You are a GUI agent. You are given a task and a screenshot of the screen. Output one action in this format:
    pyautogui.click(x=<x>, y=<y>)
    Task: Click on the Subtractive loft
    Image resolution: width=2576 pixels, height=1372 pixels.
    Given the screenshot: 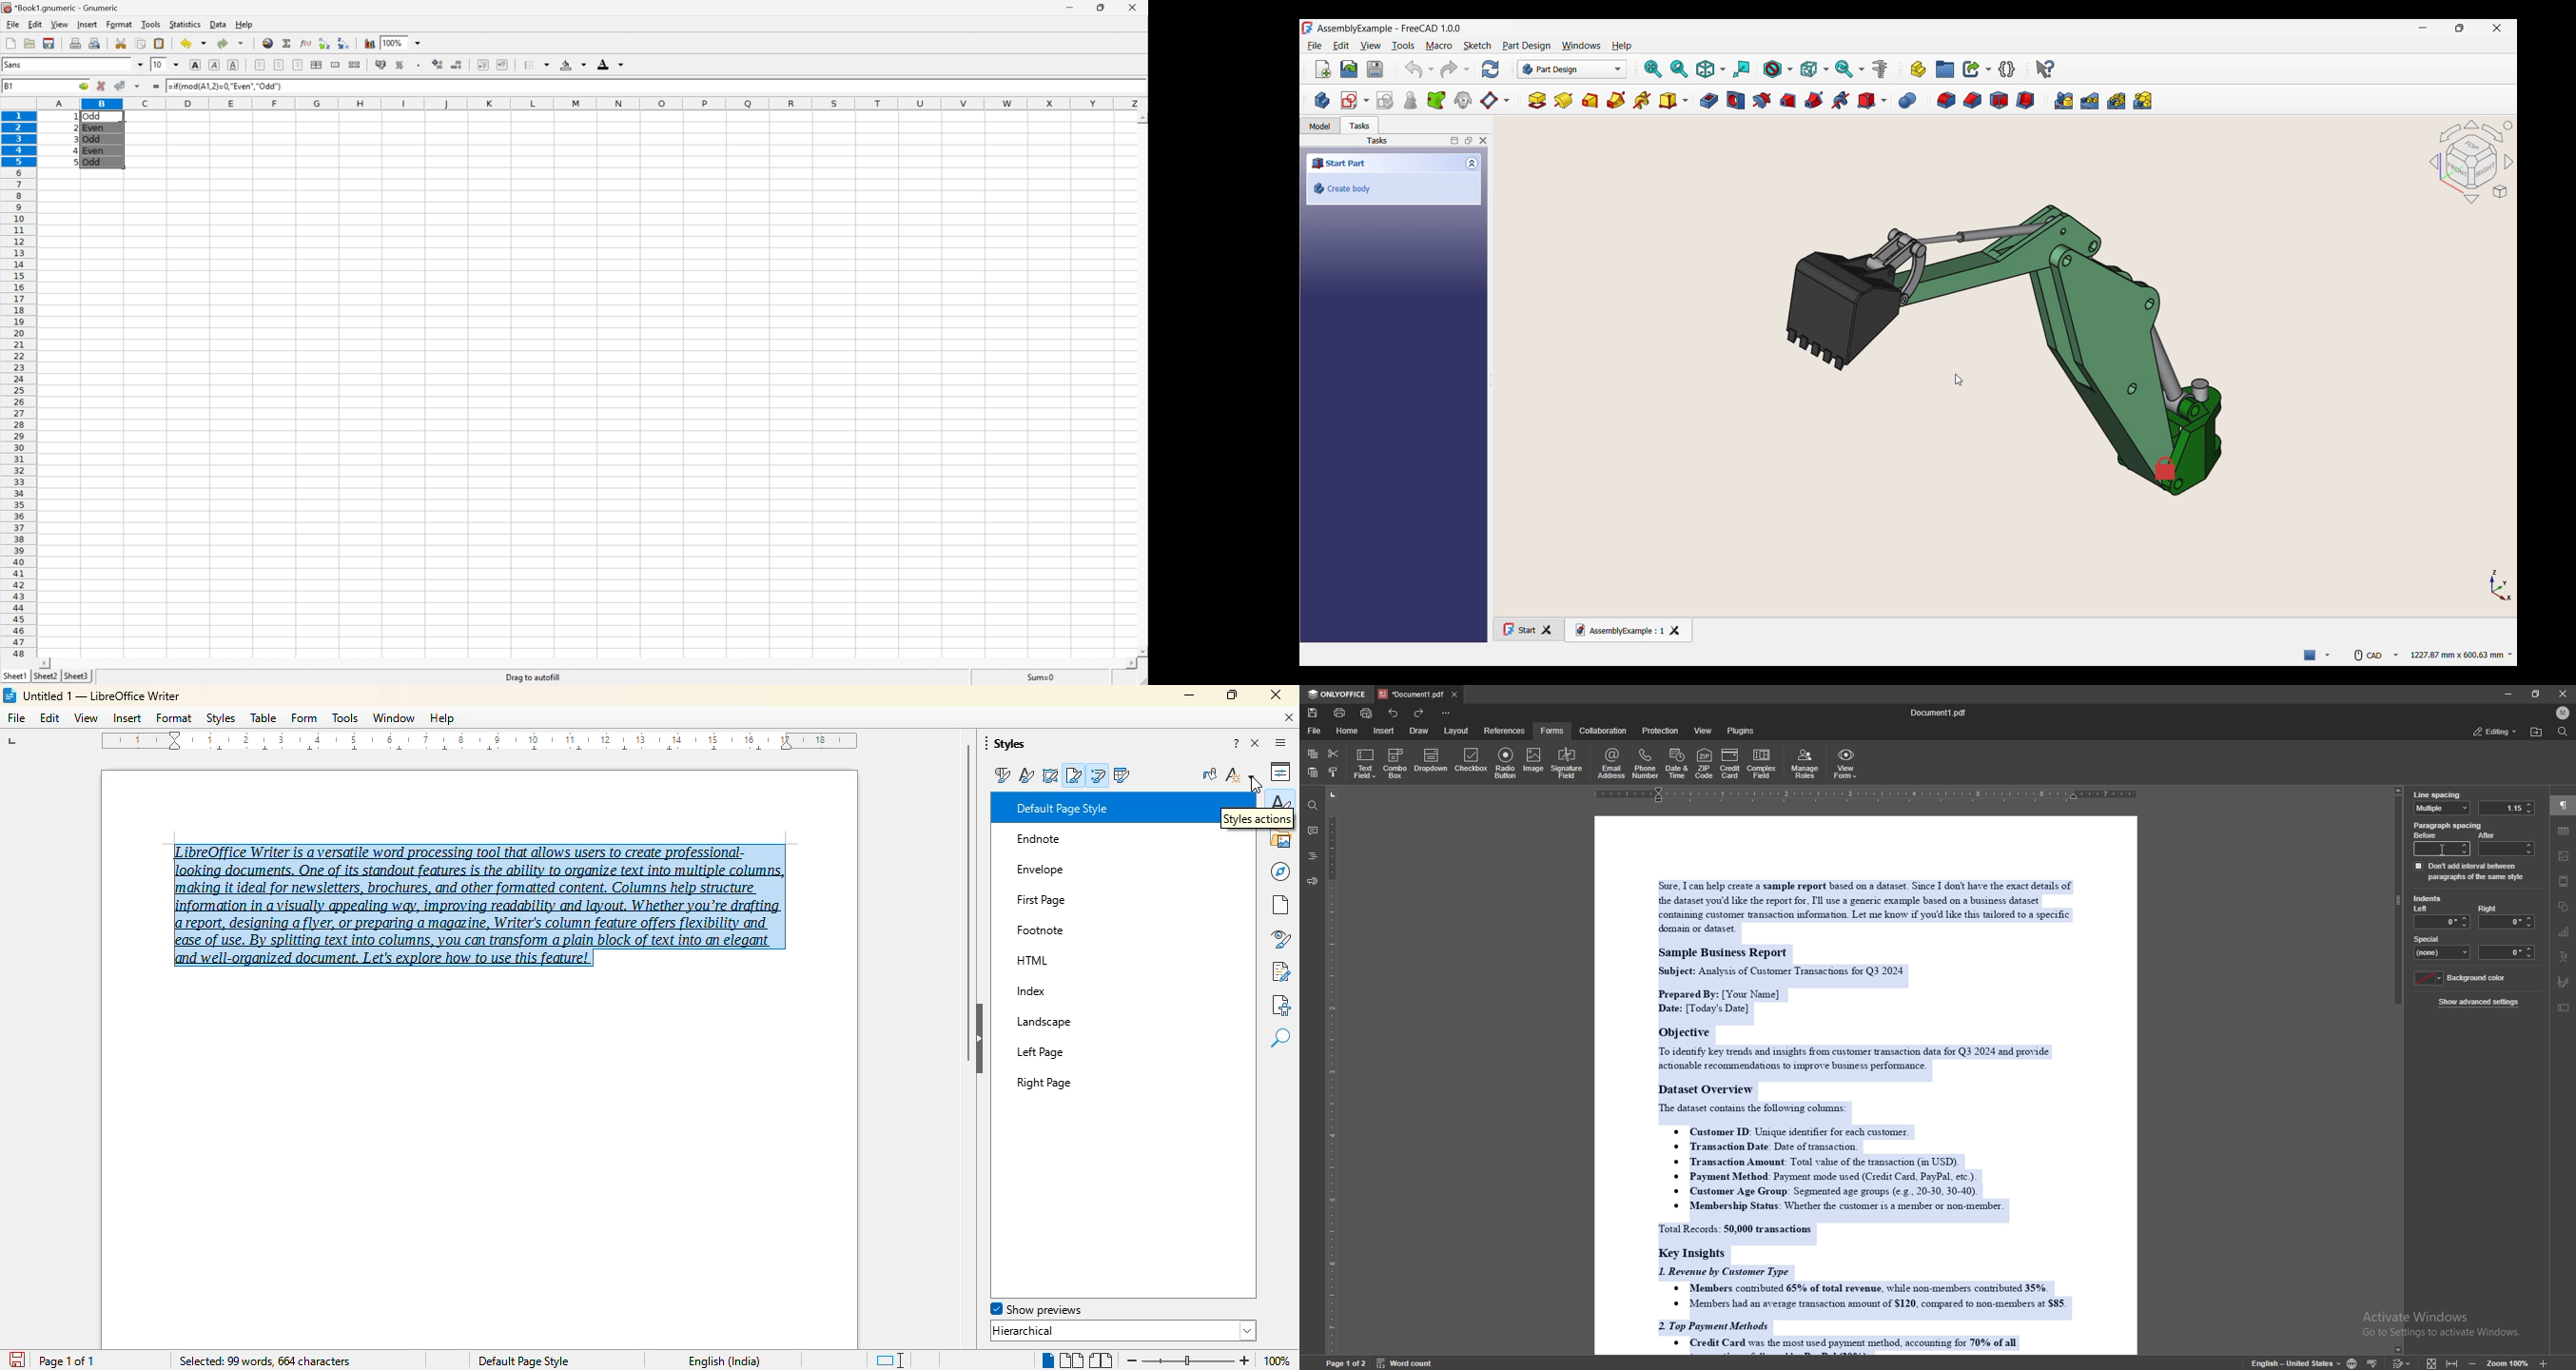 What is the action you would take?
    pyautogui.click(x=1788, y=101)
    